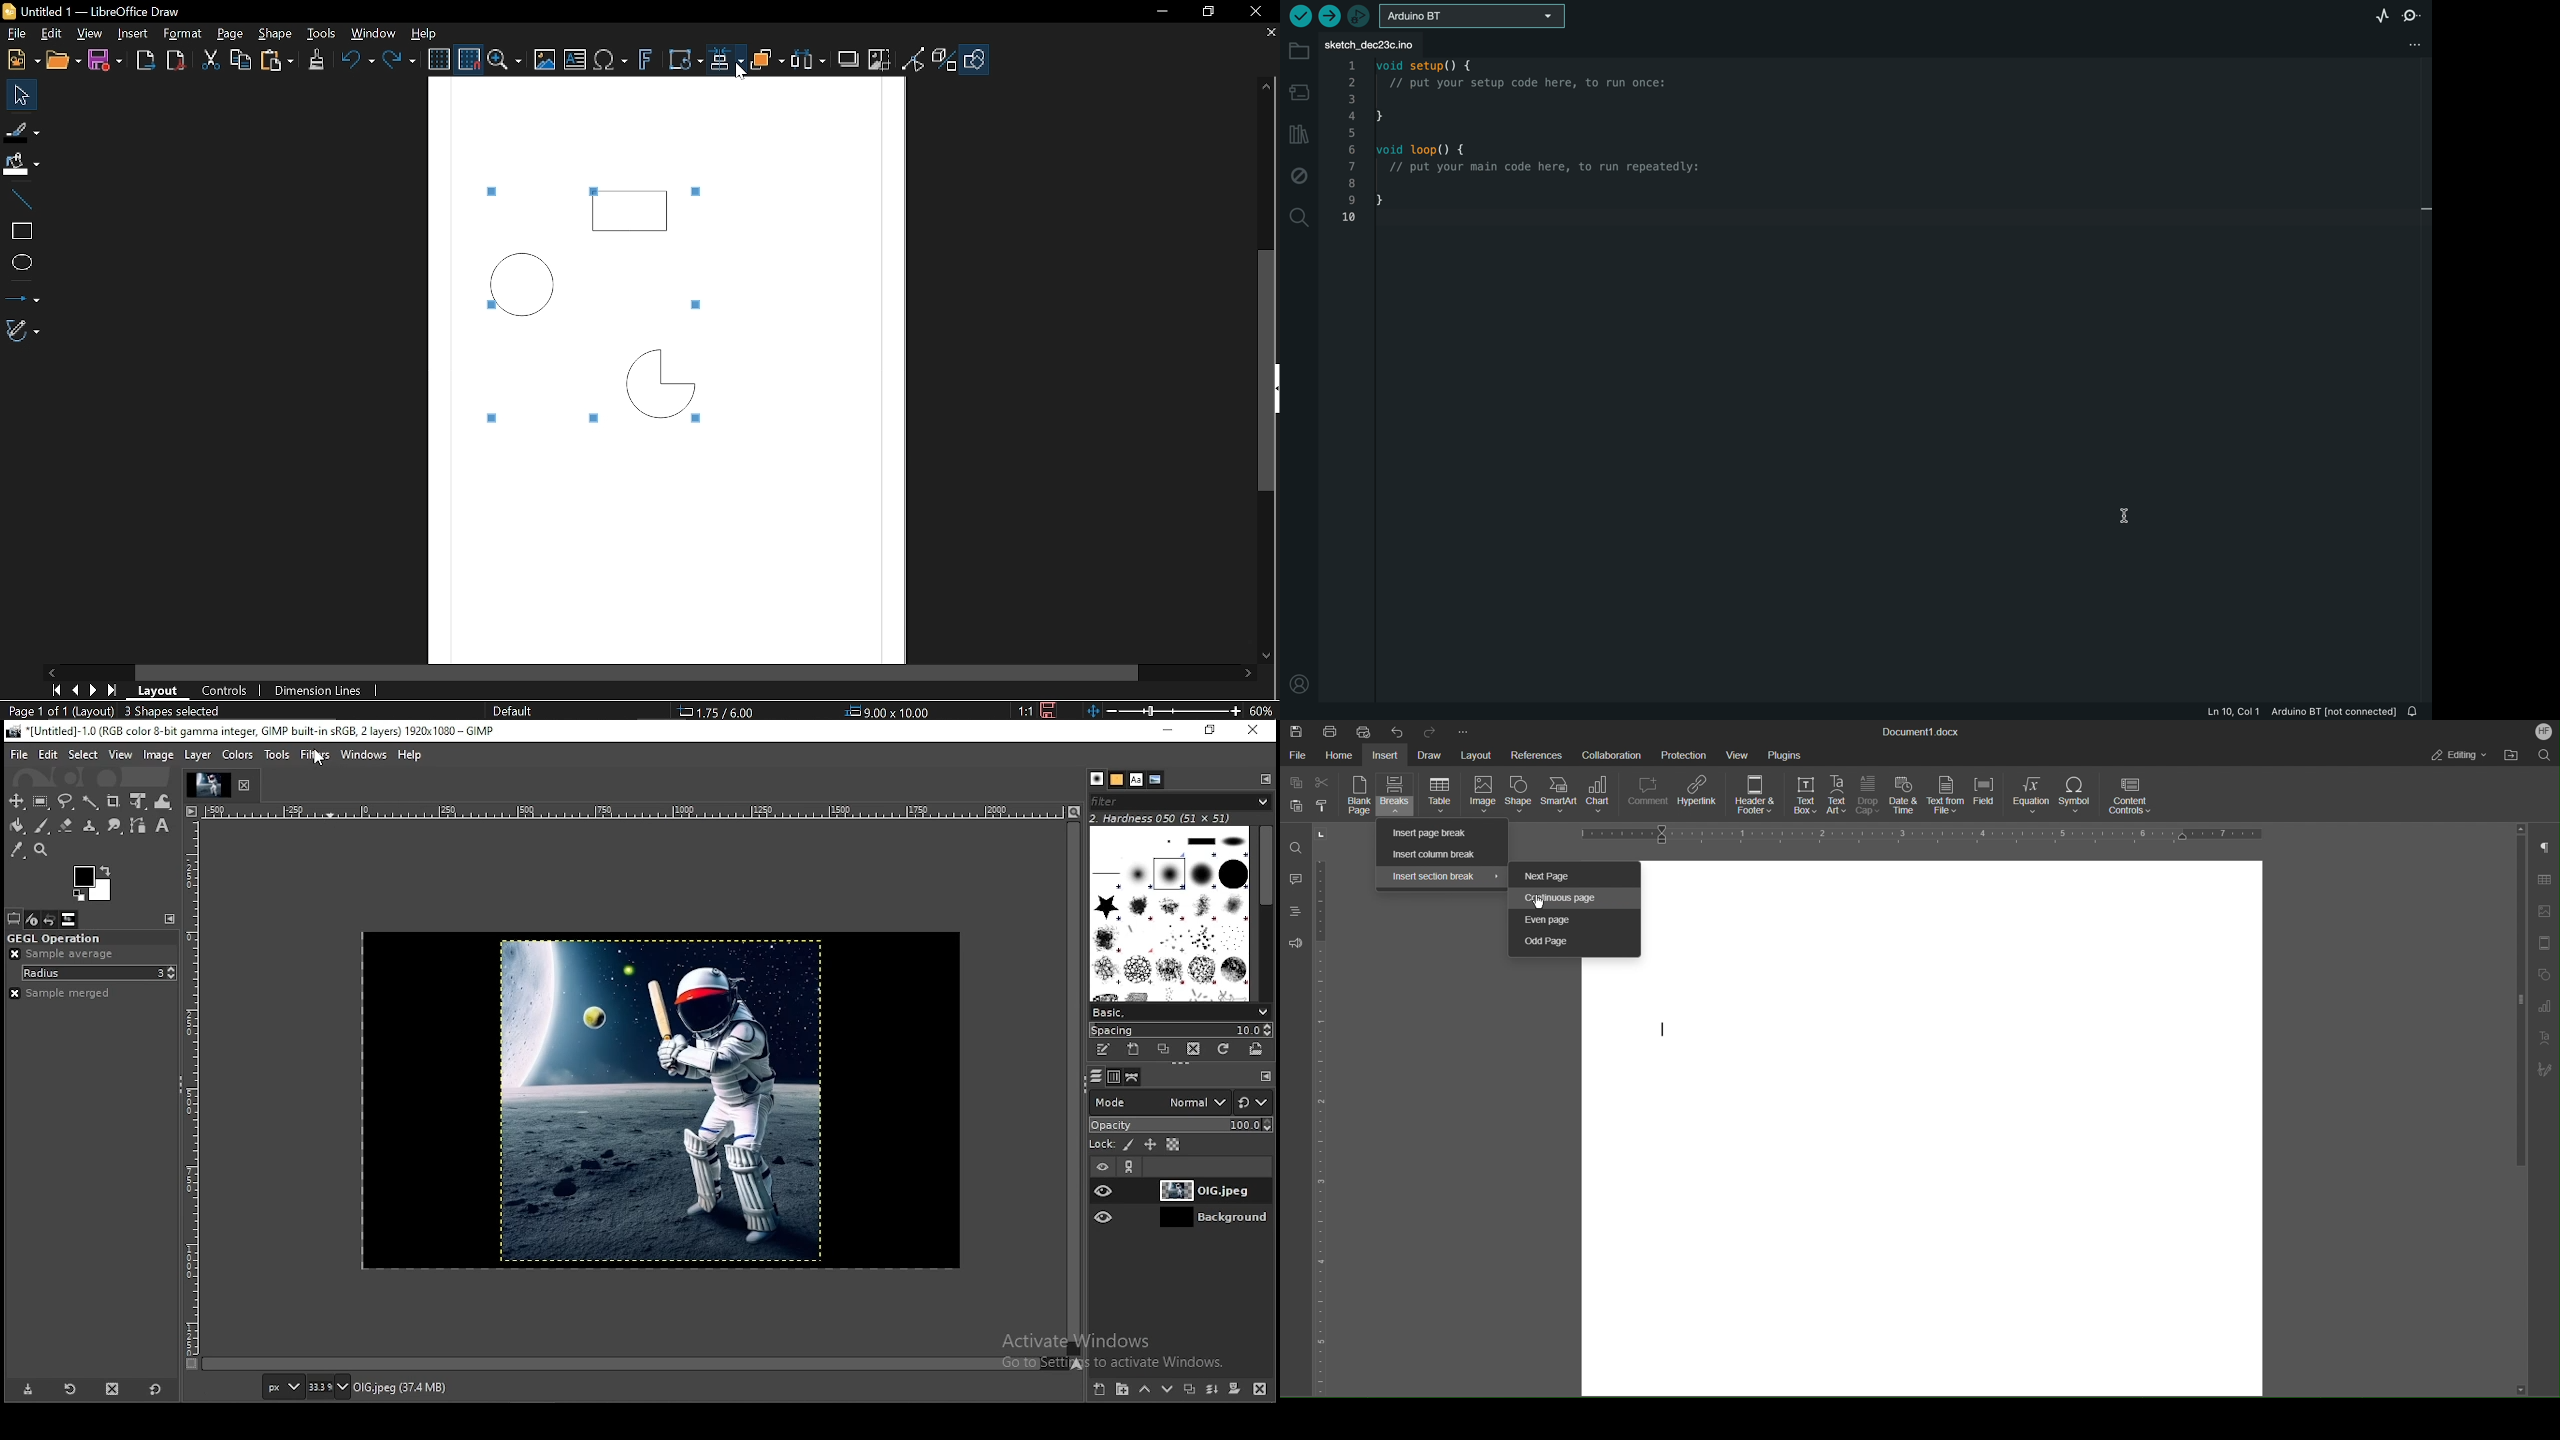  I want to click on Insert image, so click(544, 60).